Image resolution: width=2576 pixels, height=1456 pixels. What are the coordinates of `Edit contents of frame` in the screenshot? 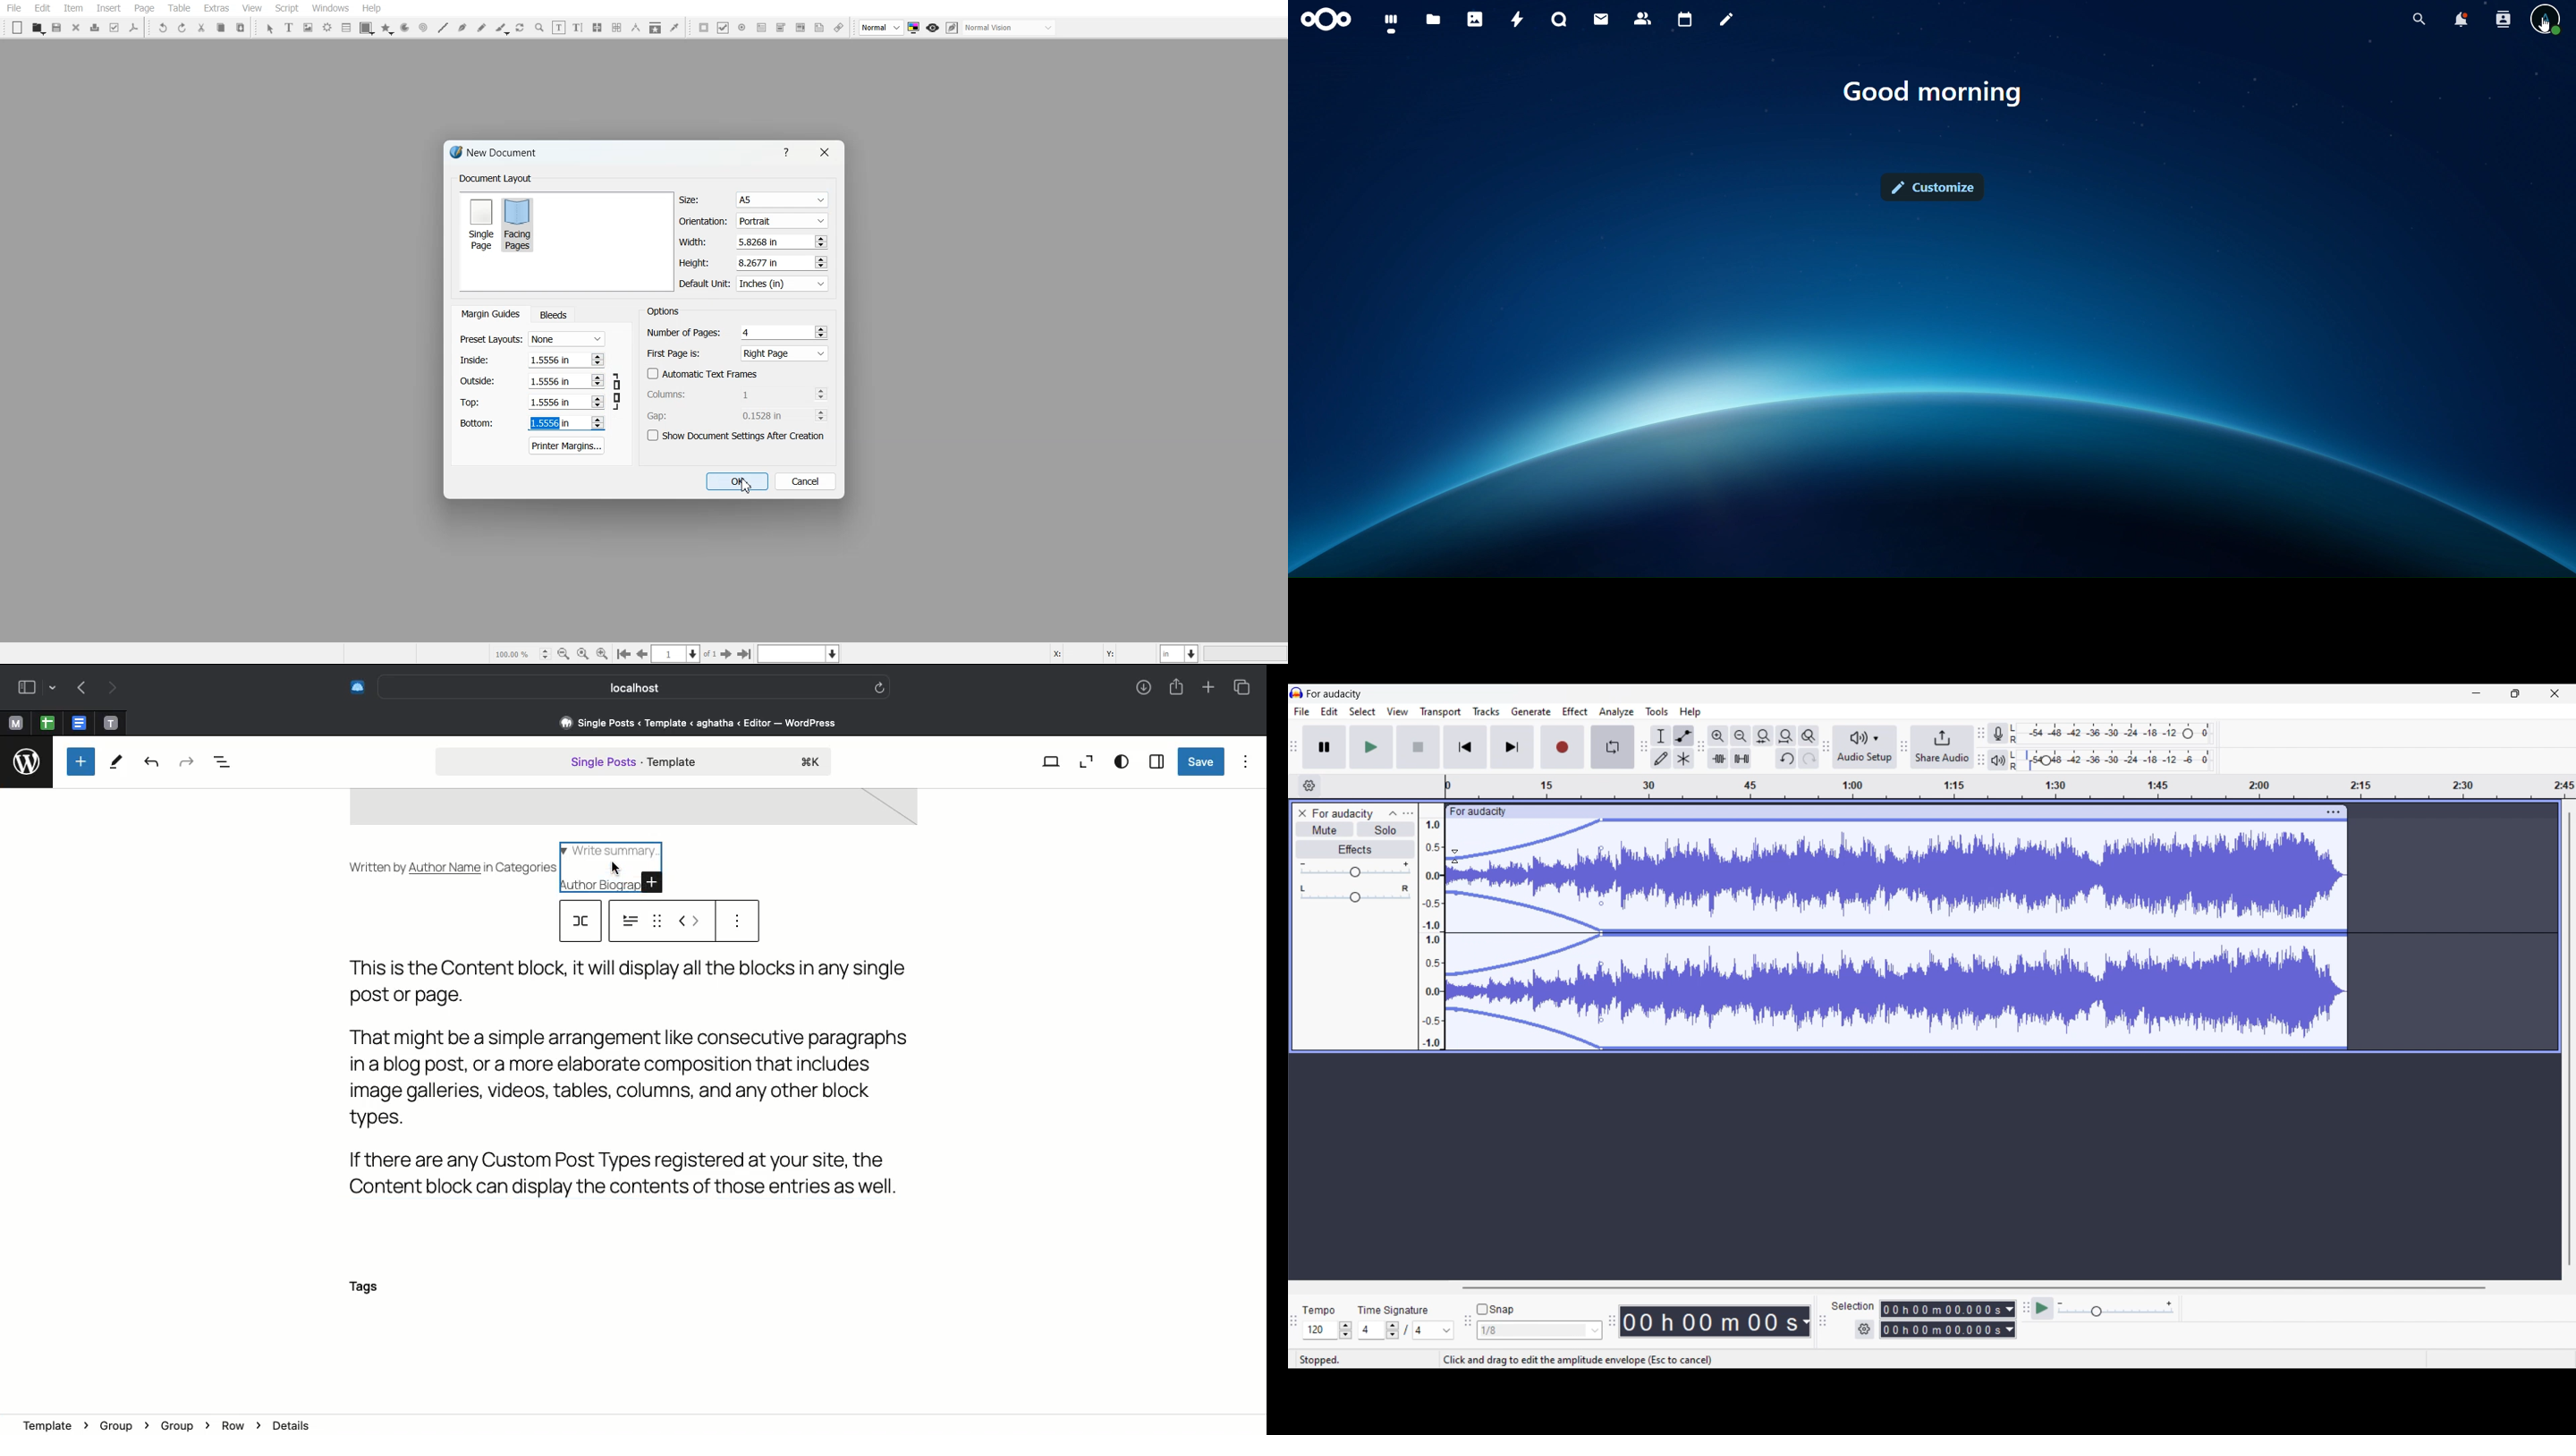 It's located at (559, 27).